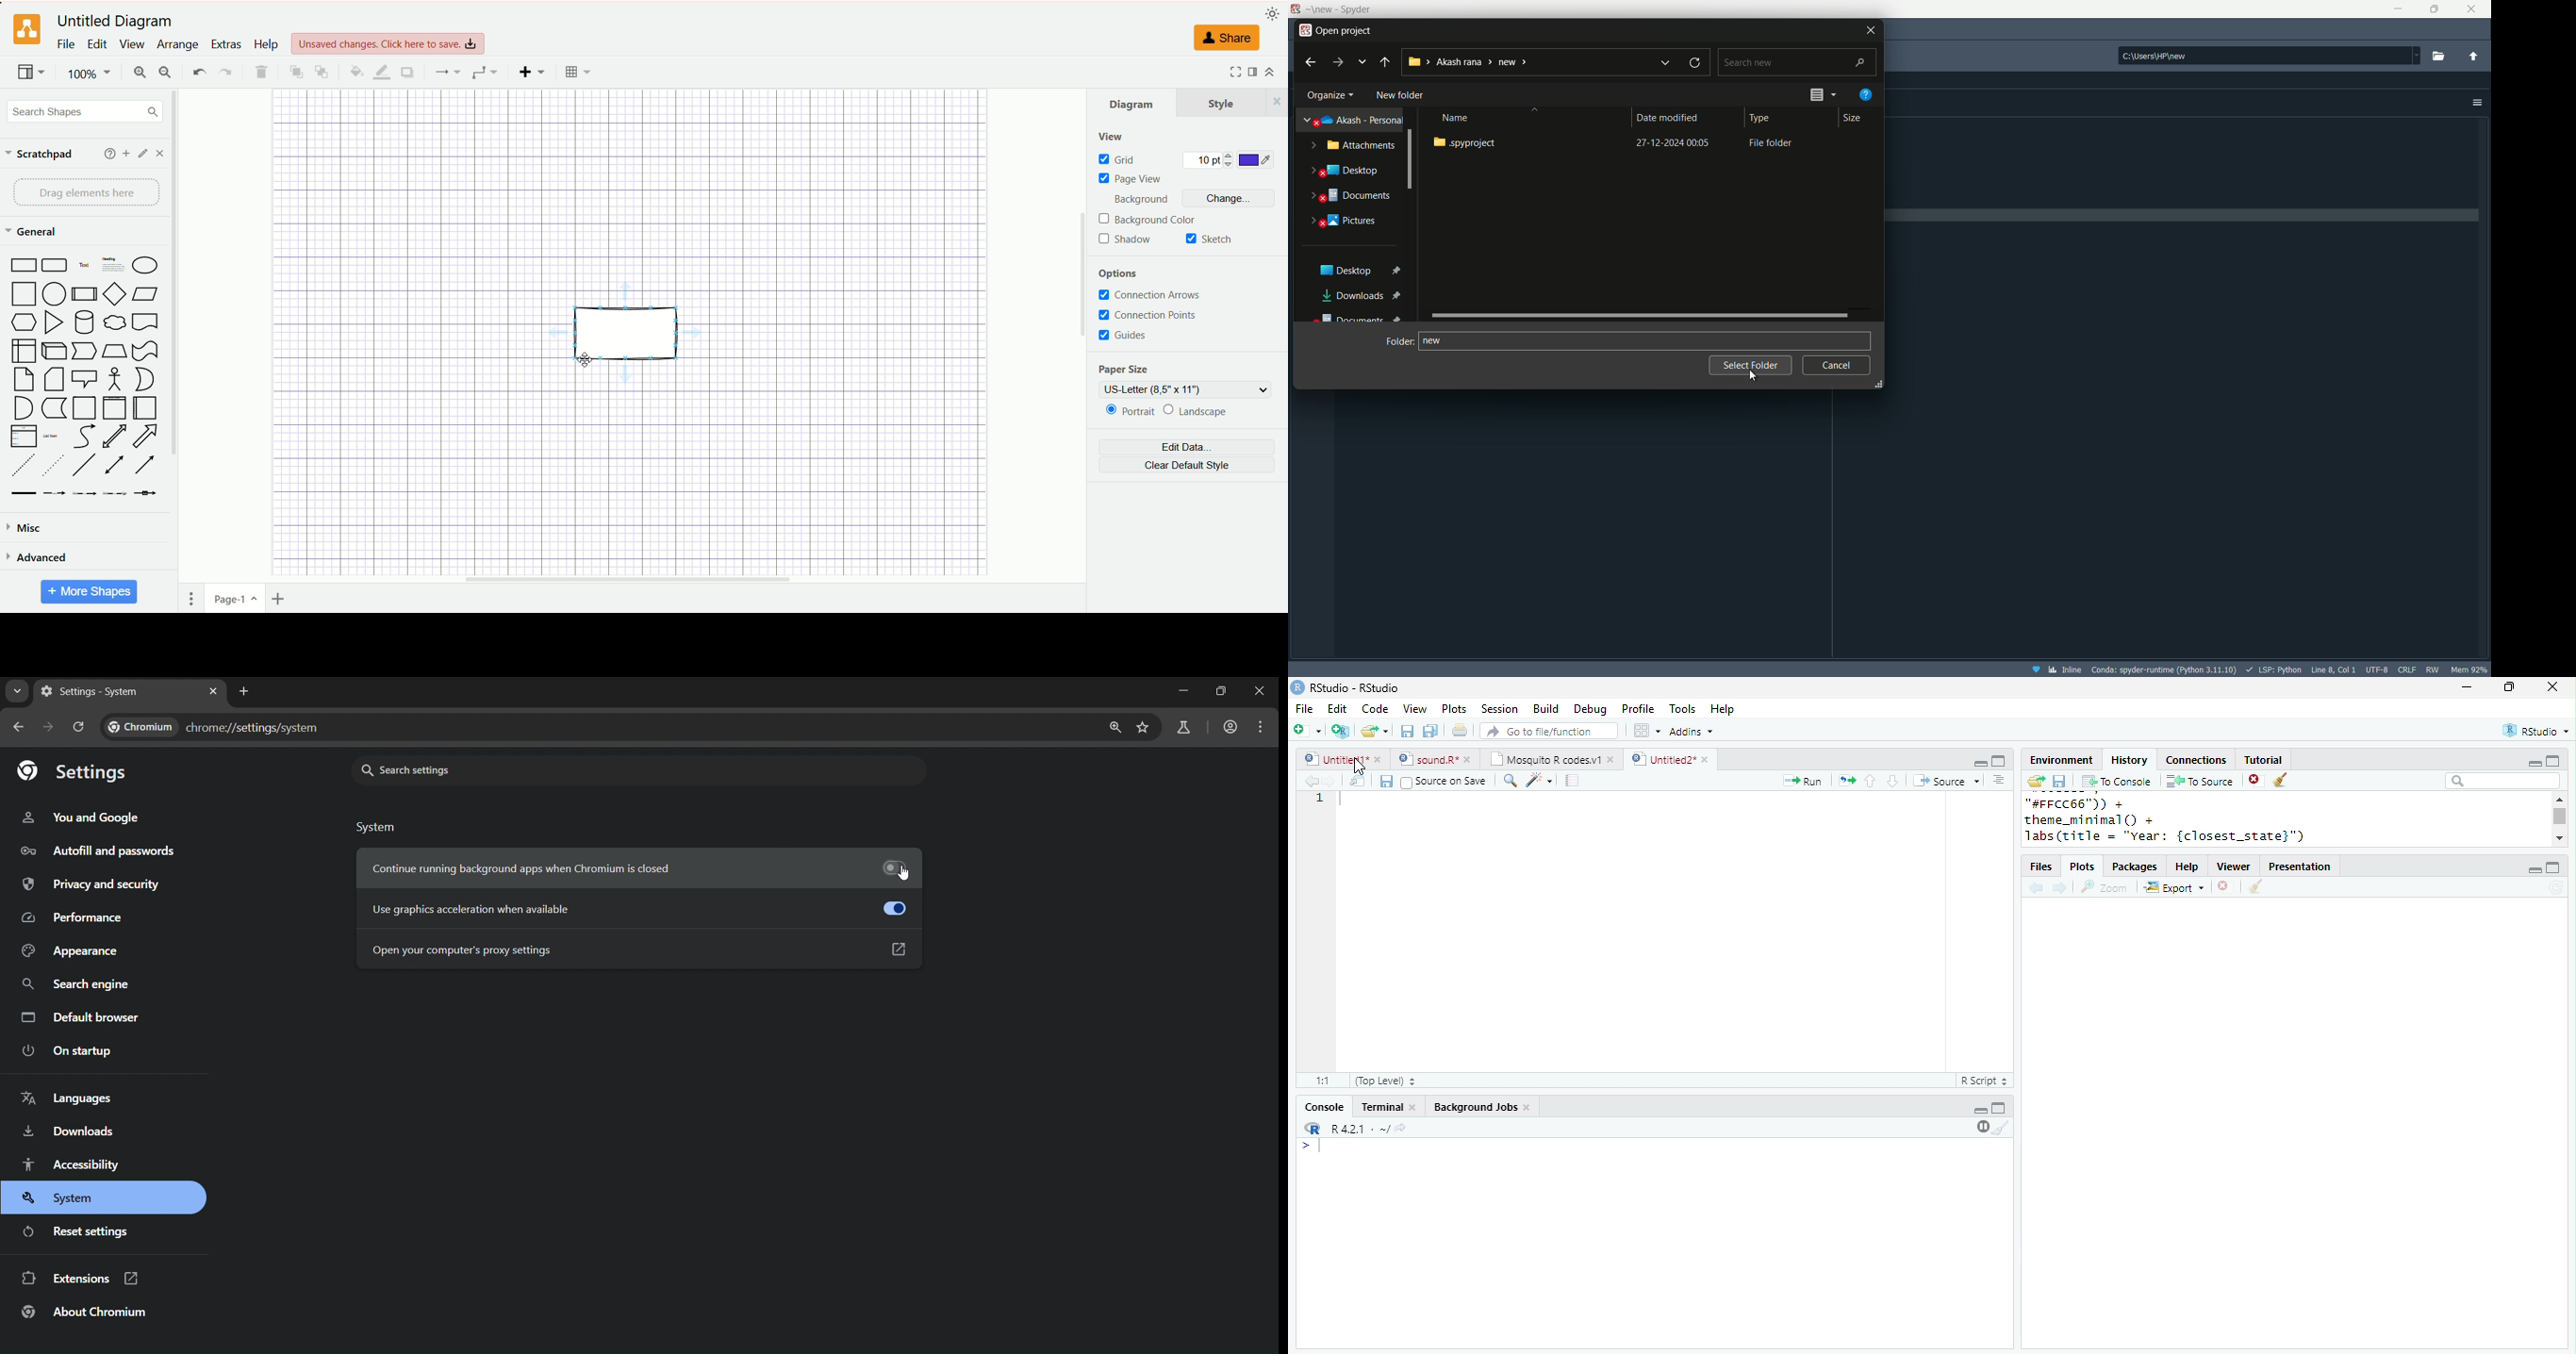 The height and width of the screenshot is (1372, 2576). Describe the element at coordinates (1269, 13) in the screenshot. I see `appearance` at that location.